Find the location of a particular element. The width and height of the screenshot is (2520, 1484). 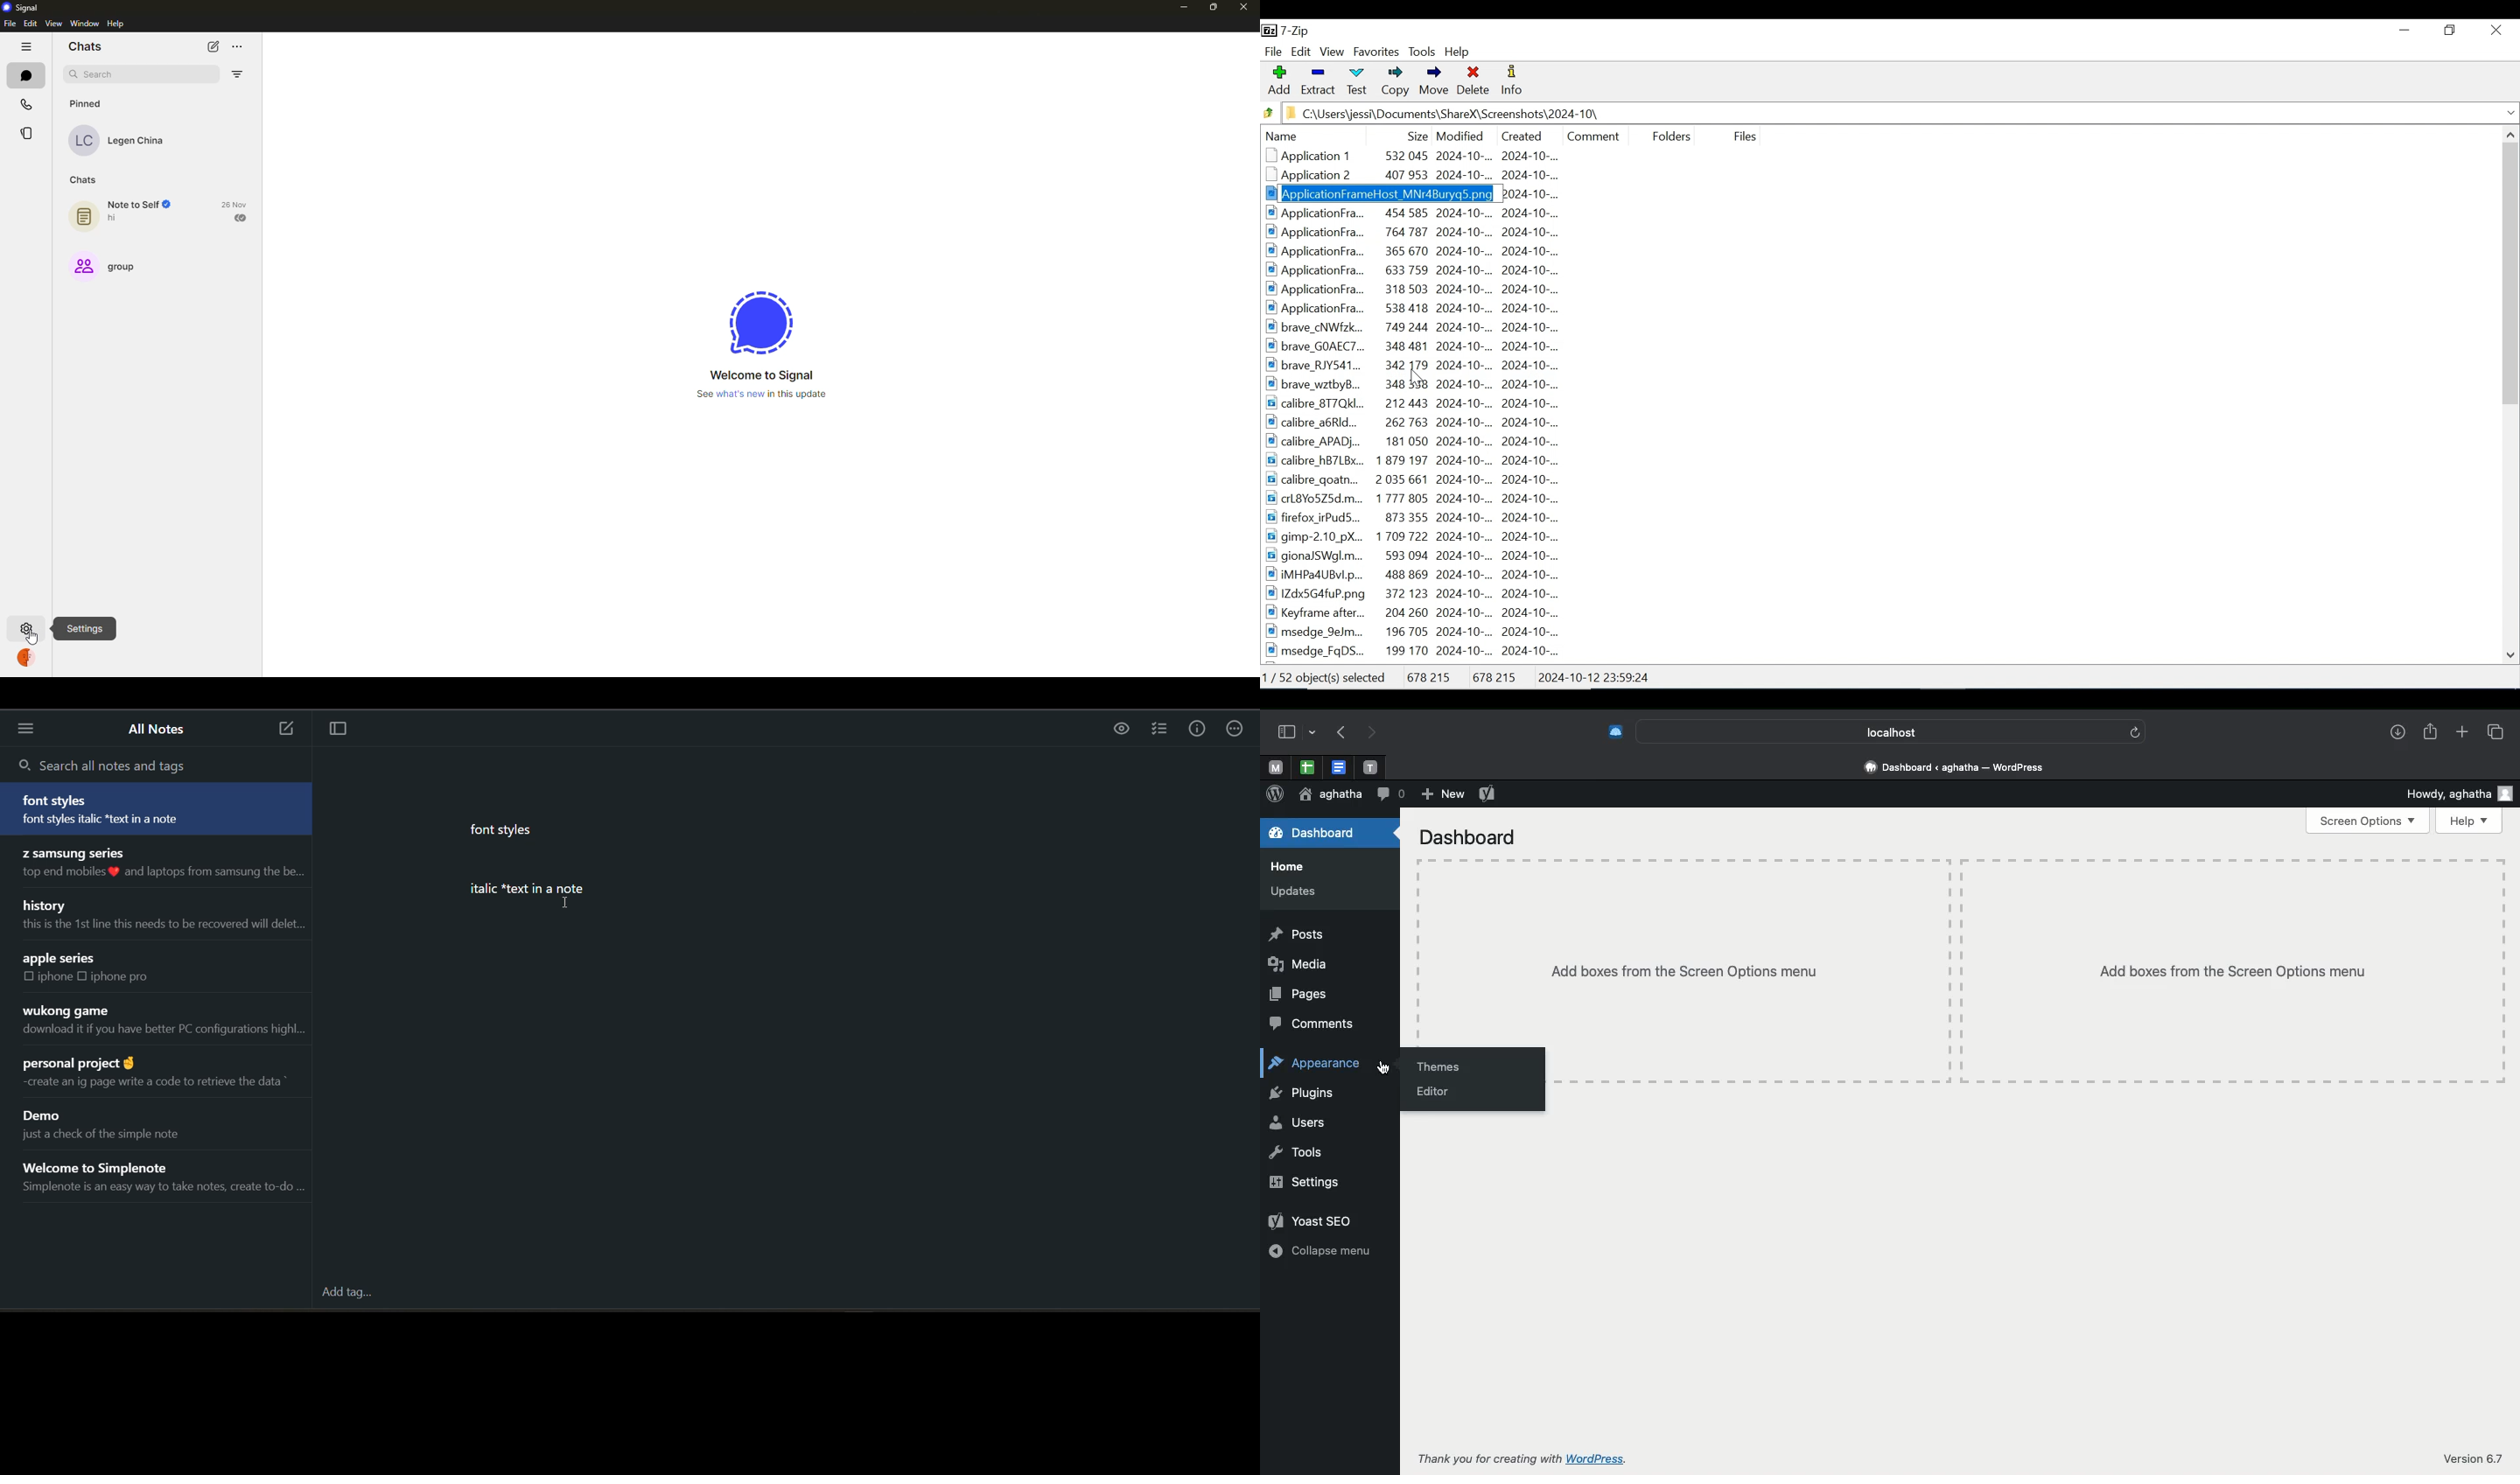

firefox irPudS... 873 355 2024-10-.. 2024-10-... is located at coordinates (1422, 516).